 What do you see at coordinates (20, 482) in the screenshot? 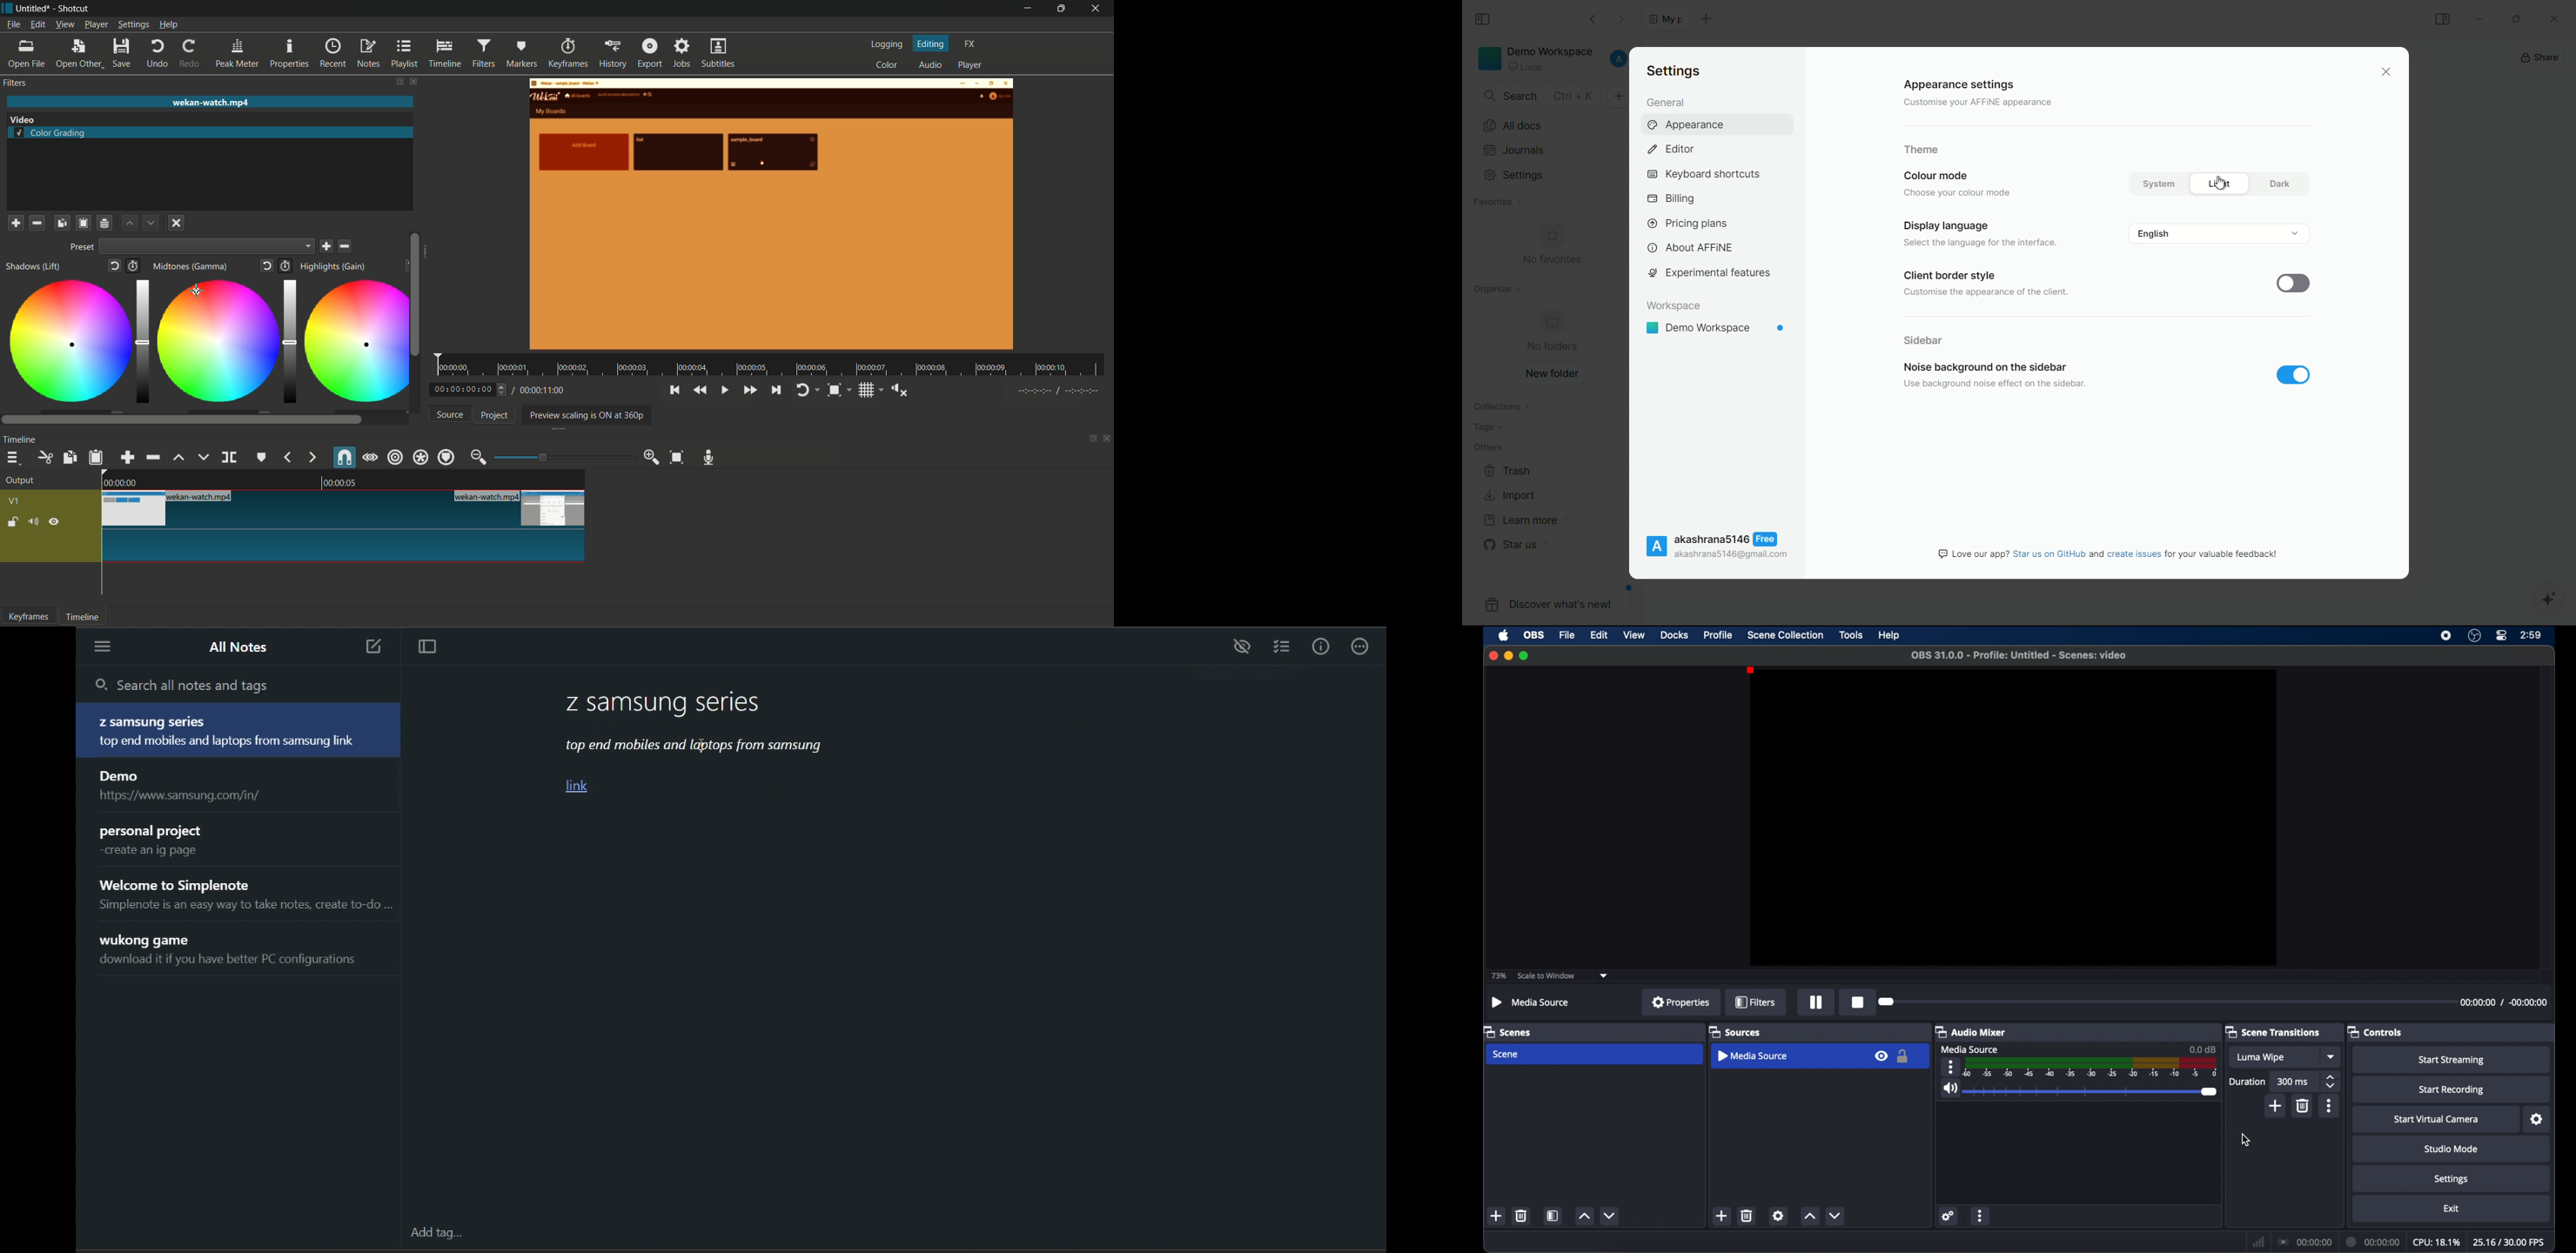
I see `output` at bounding box center [20, 482].